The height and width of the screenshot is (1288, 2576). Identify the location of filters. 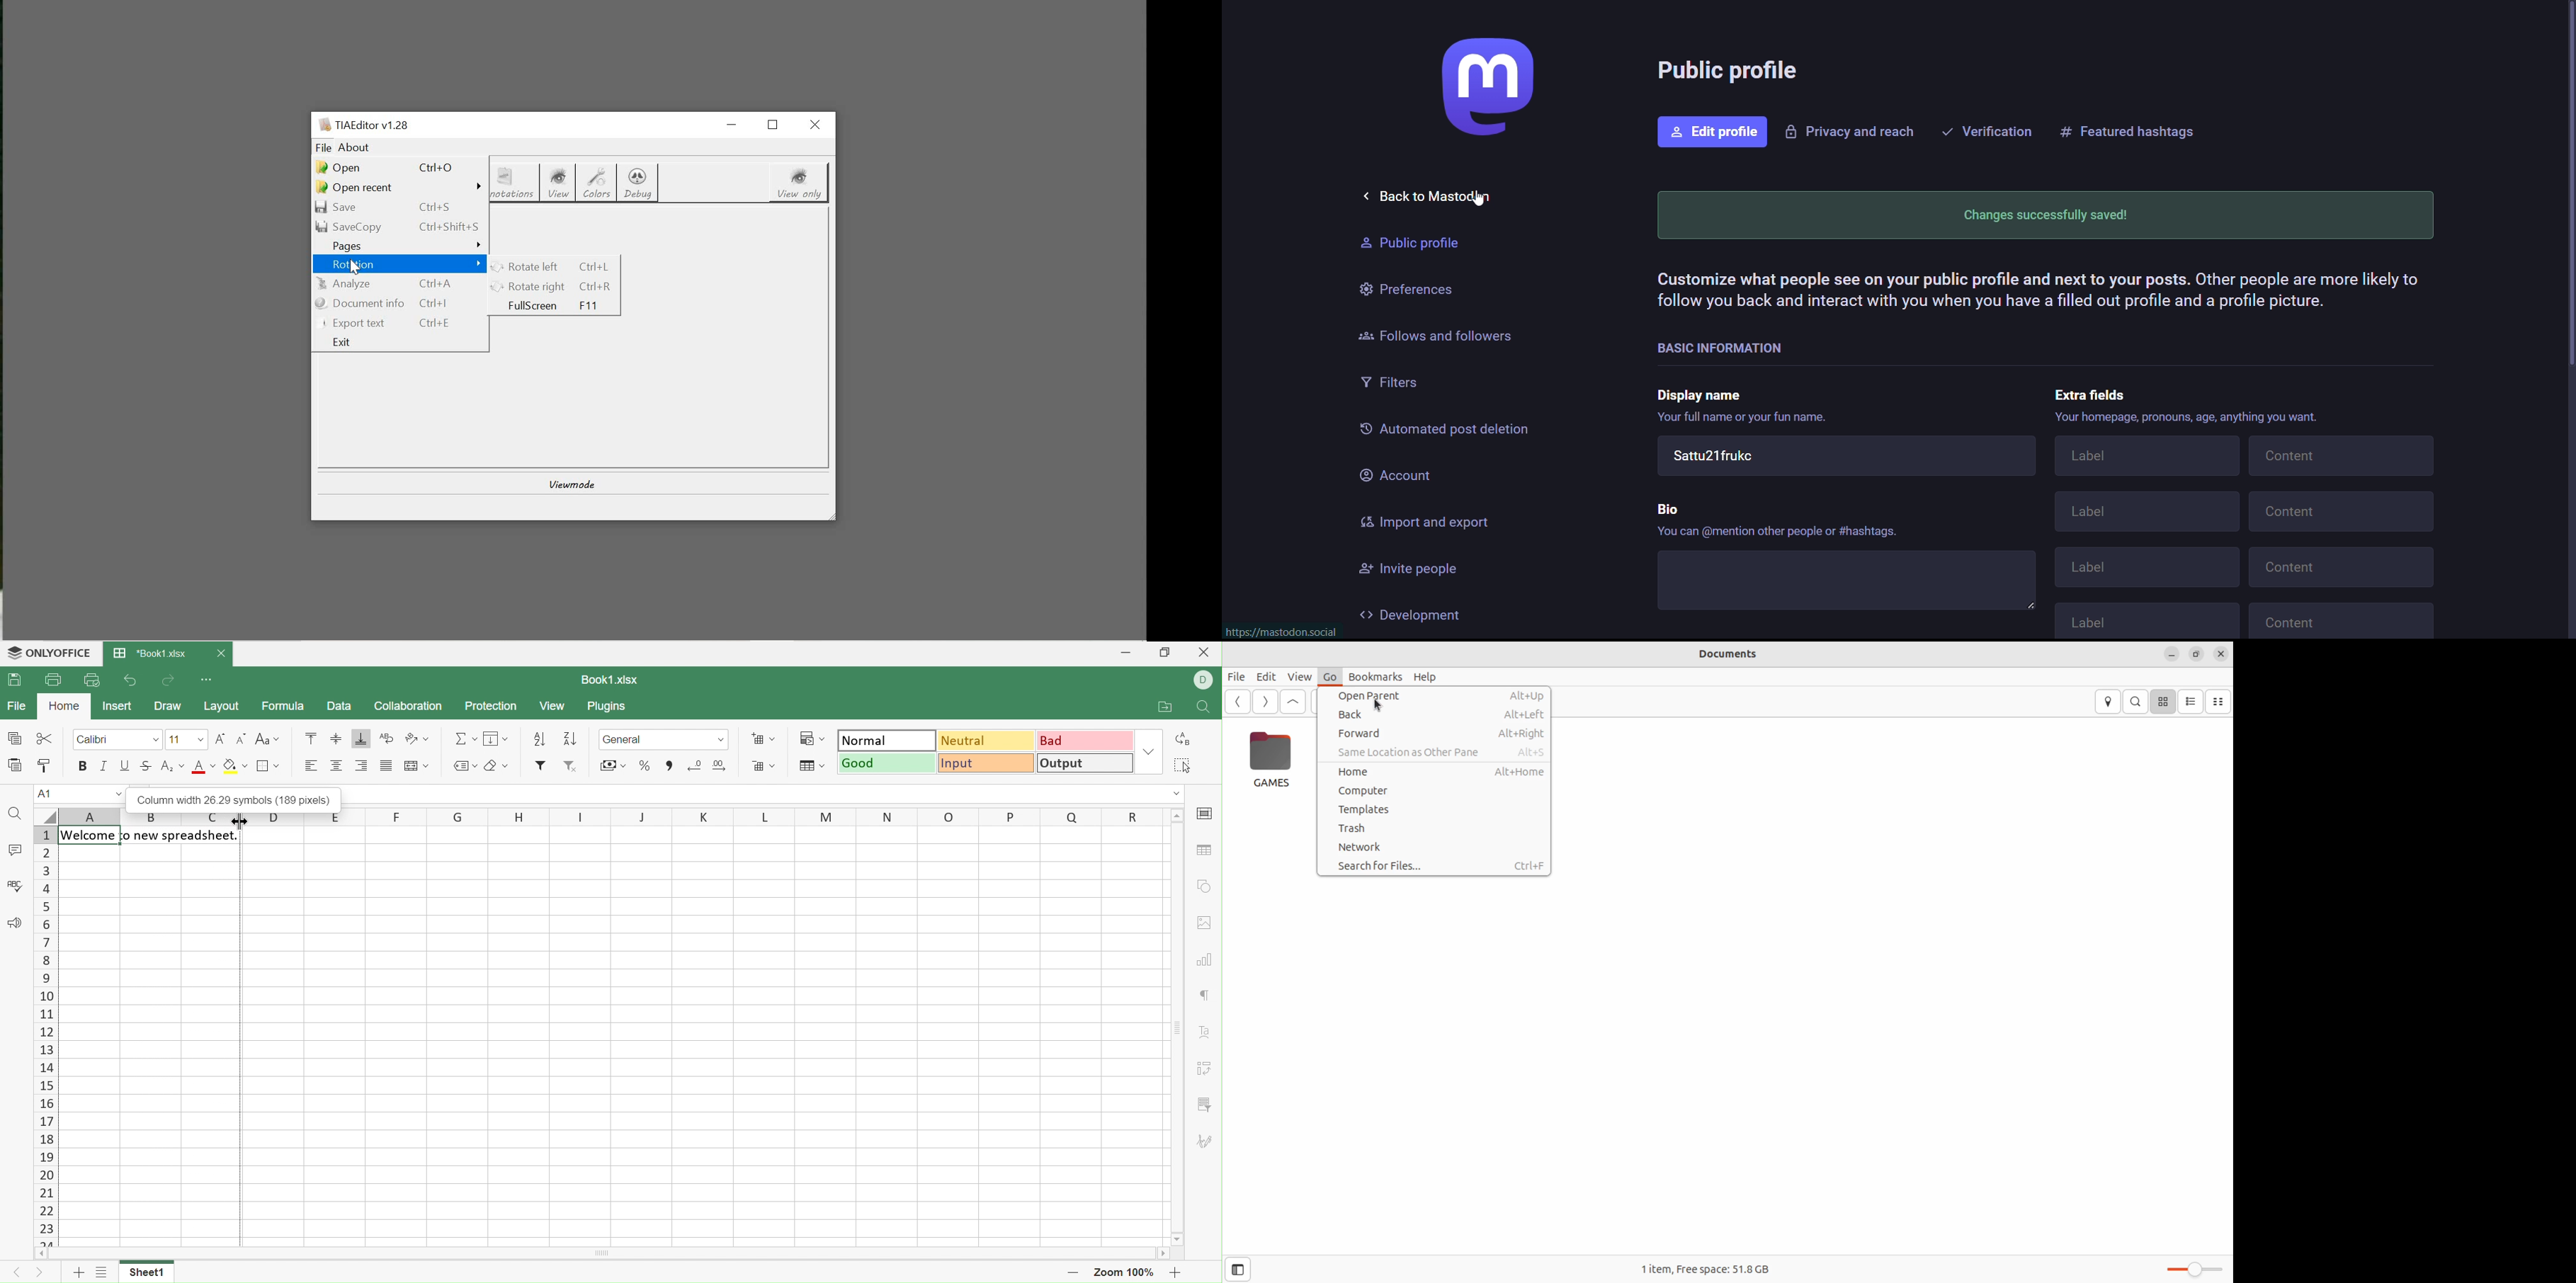
(1394, 384).